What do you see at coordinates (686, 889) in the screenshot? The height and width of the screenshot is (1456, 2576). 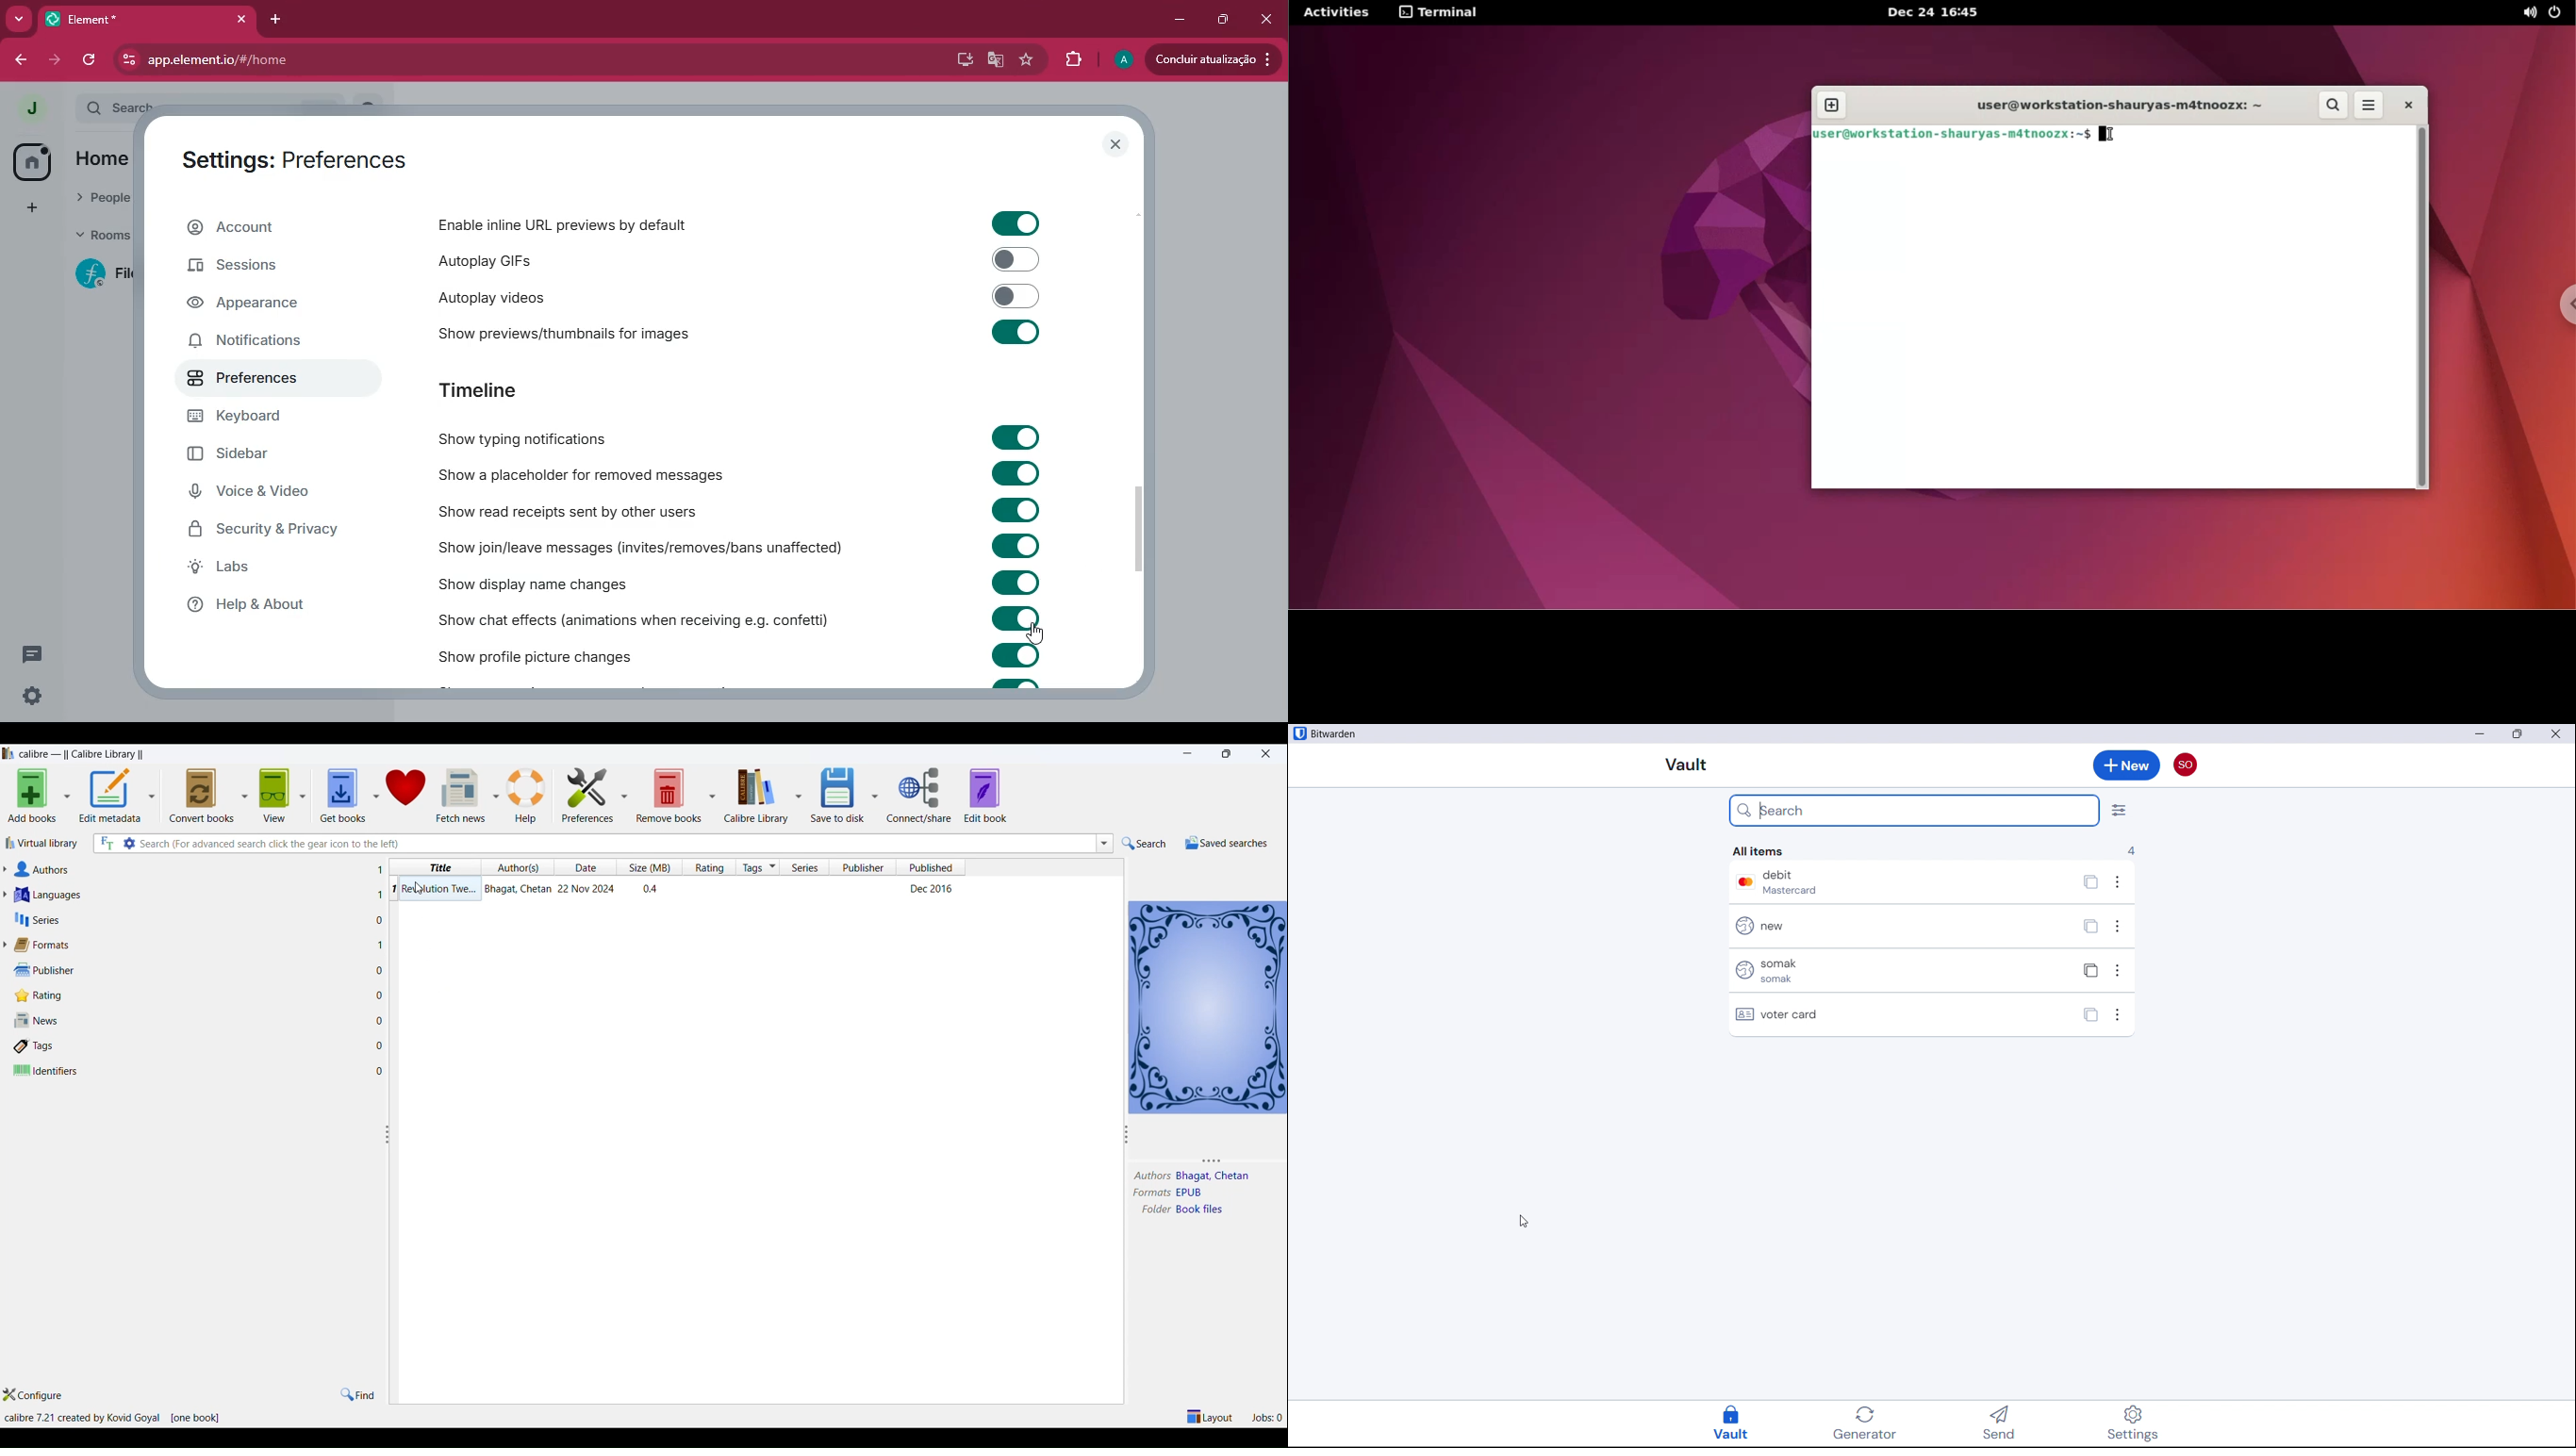 I see `book details` at bounding box center [686, 889].